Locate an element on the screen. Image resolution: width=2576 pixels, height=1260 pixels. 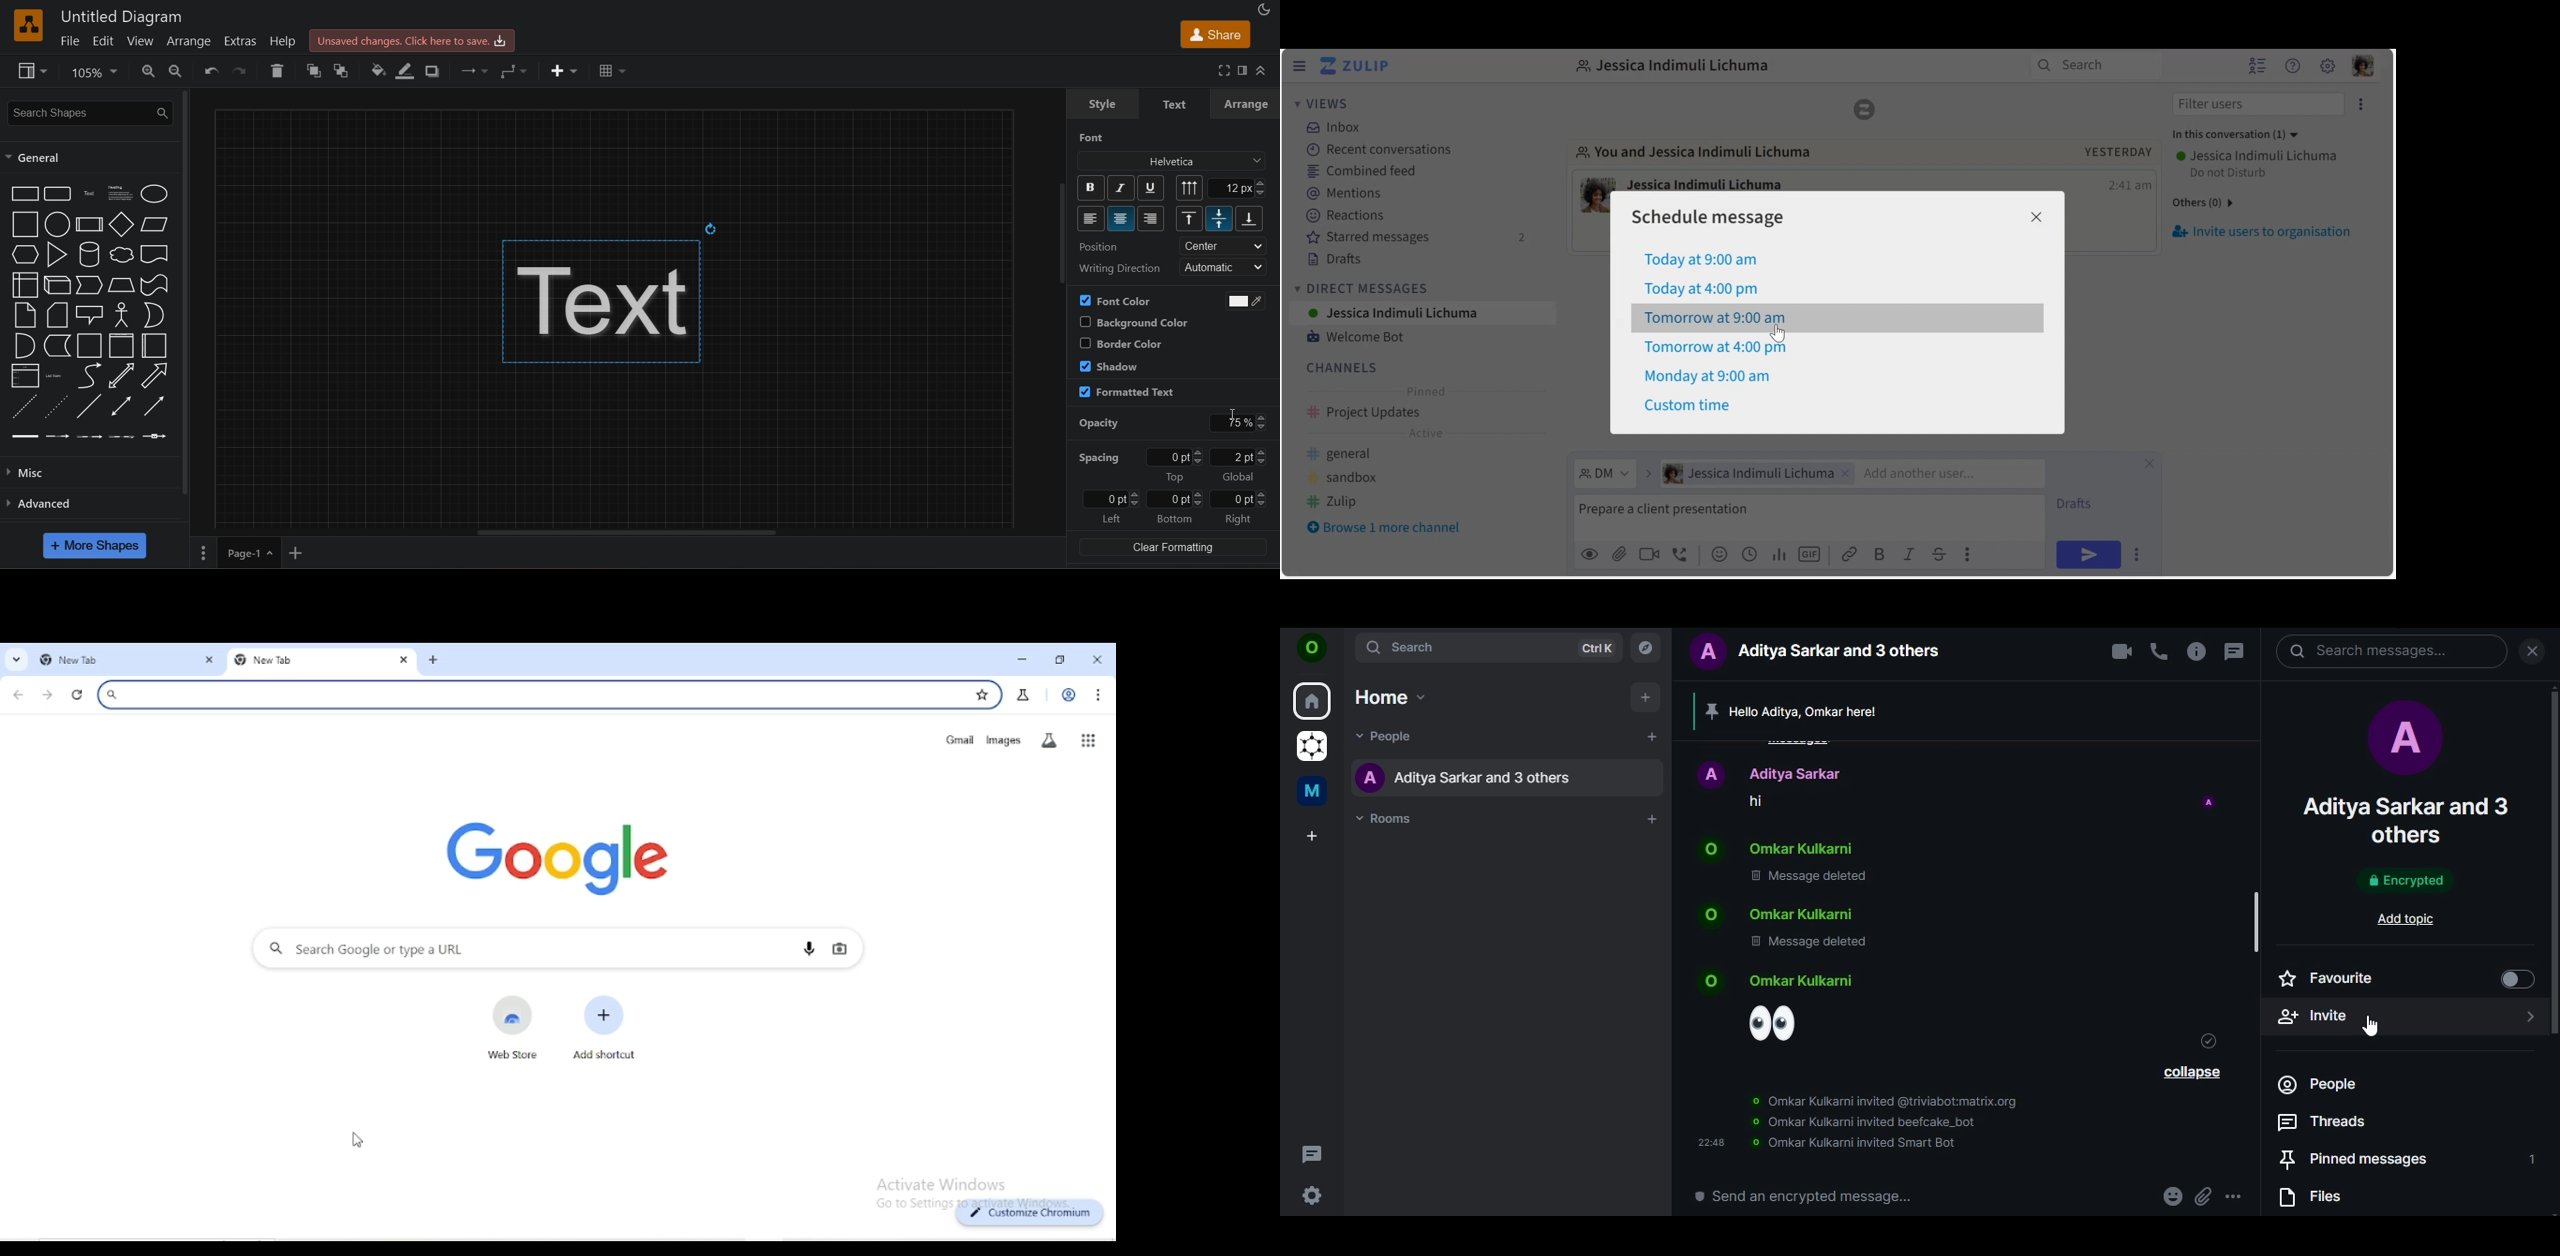
Combined feed is located at coordinates (1364, 170).